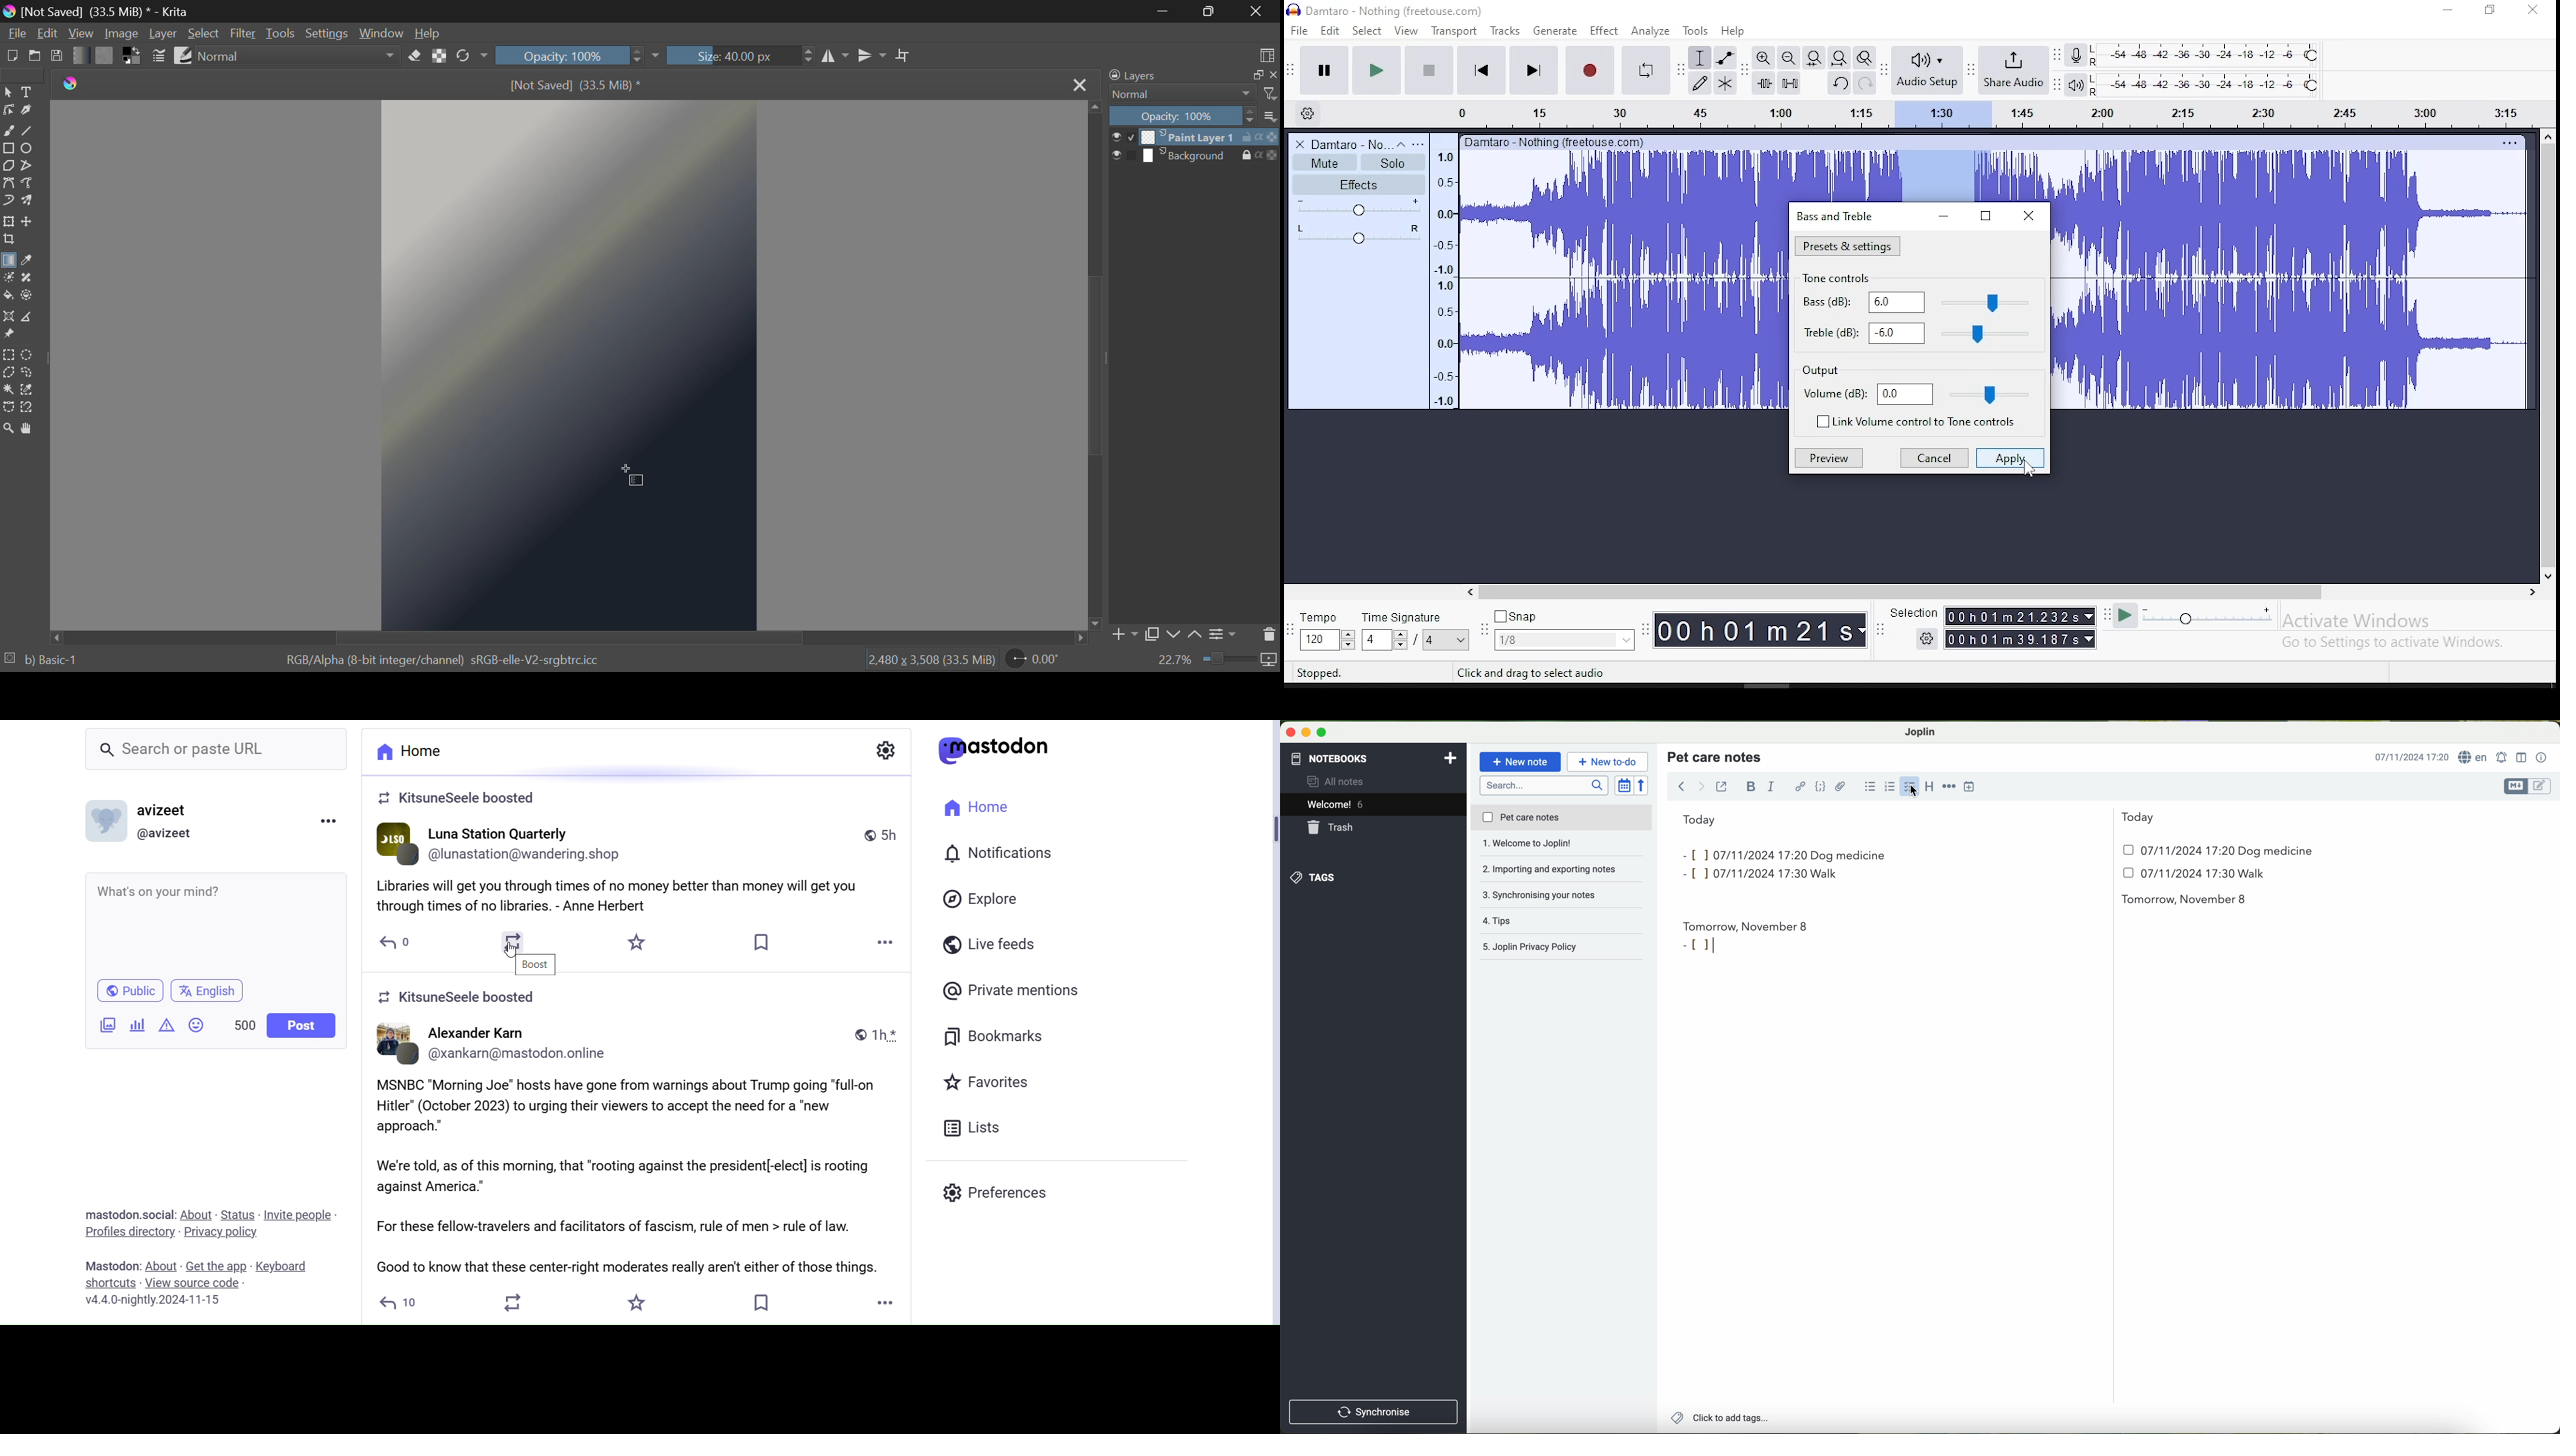 The height and width of the screenshot is (1456, 2576). Describe the element at coordinates (1418, 144) in the screenshot. I see `open menu` at that location.